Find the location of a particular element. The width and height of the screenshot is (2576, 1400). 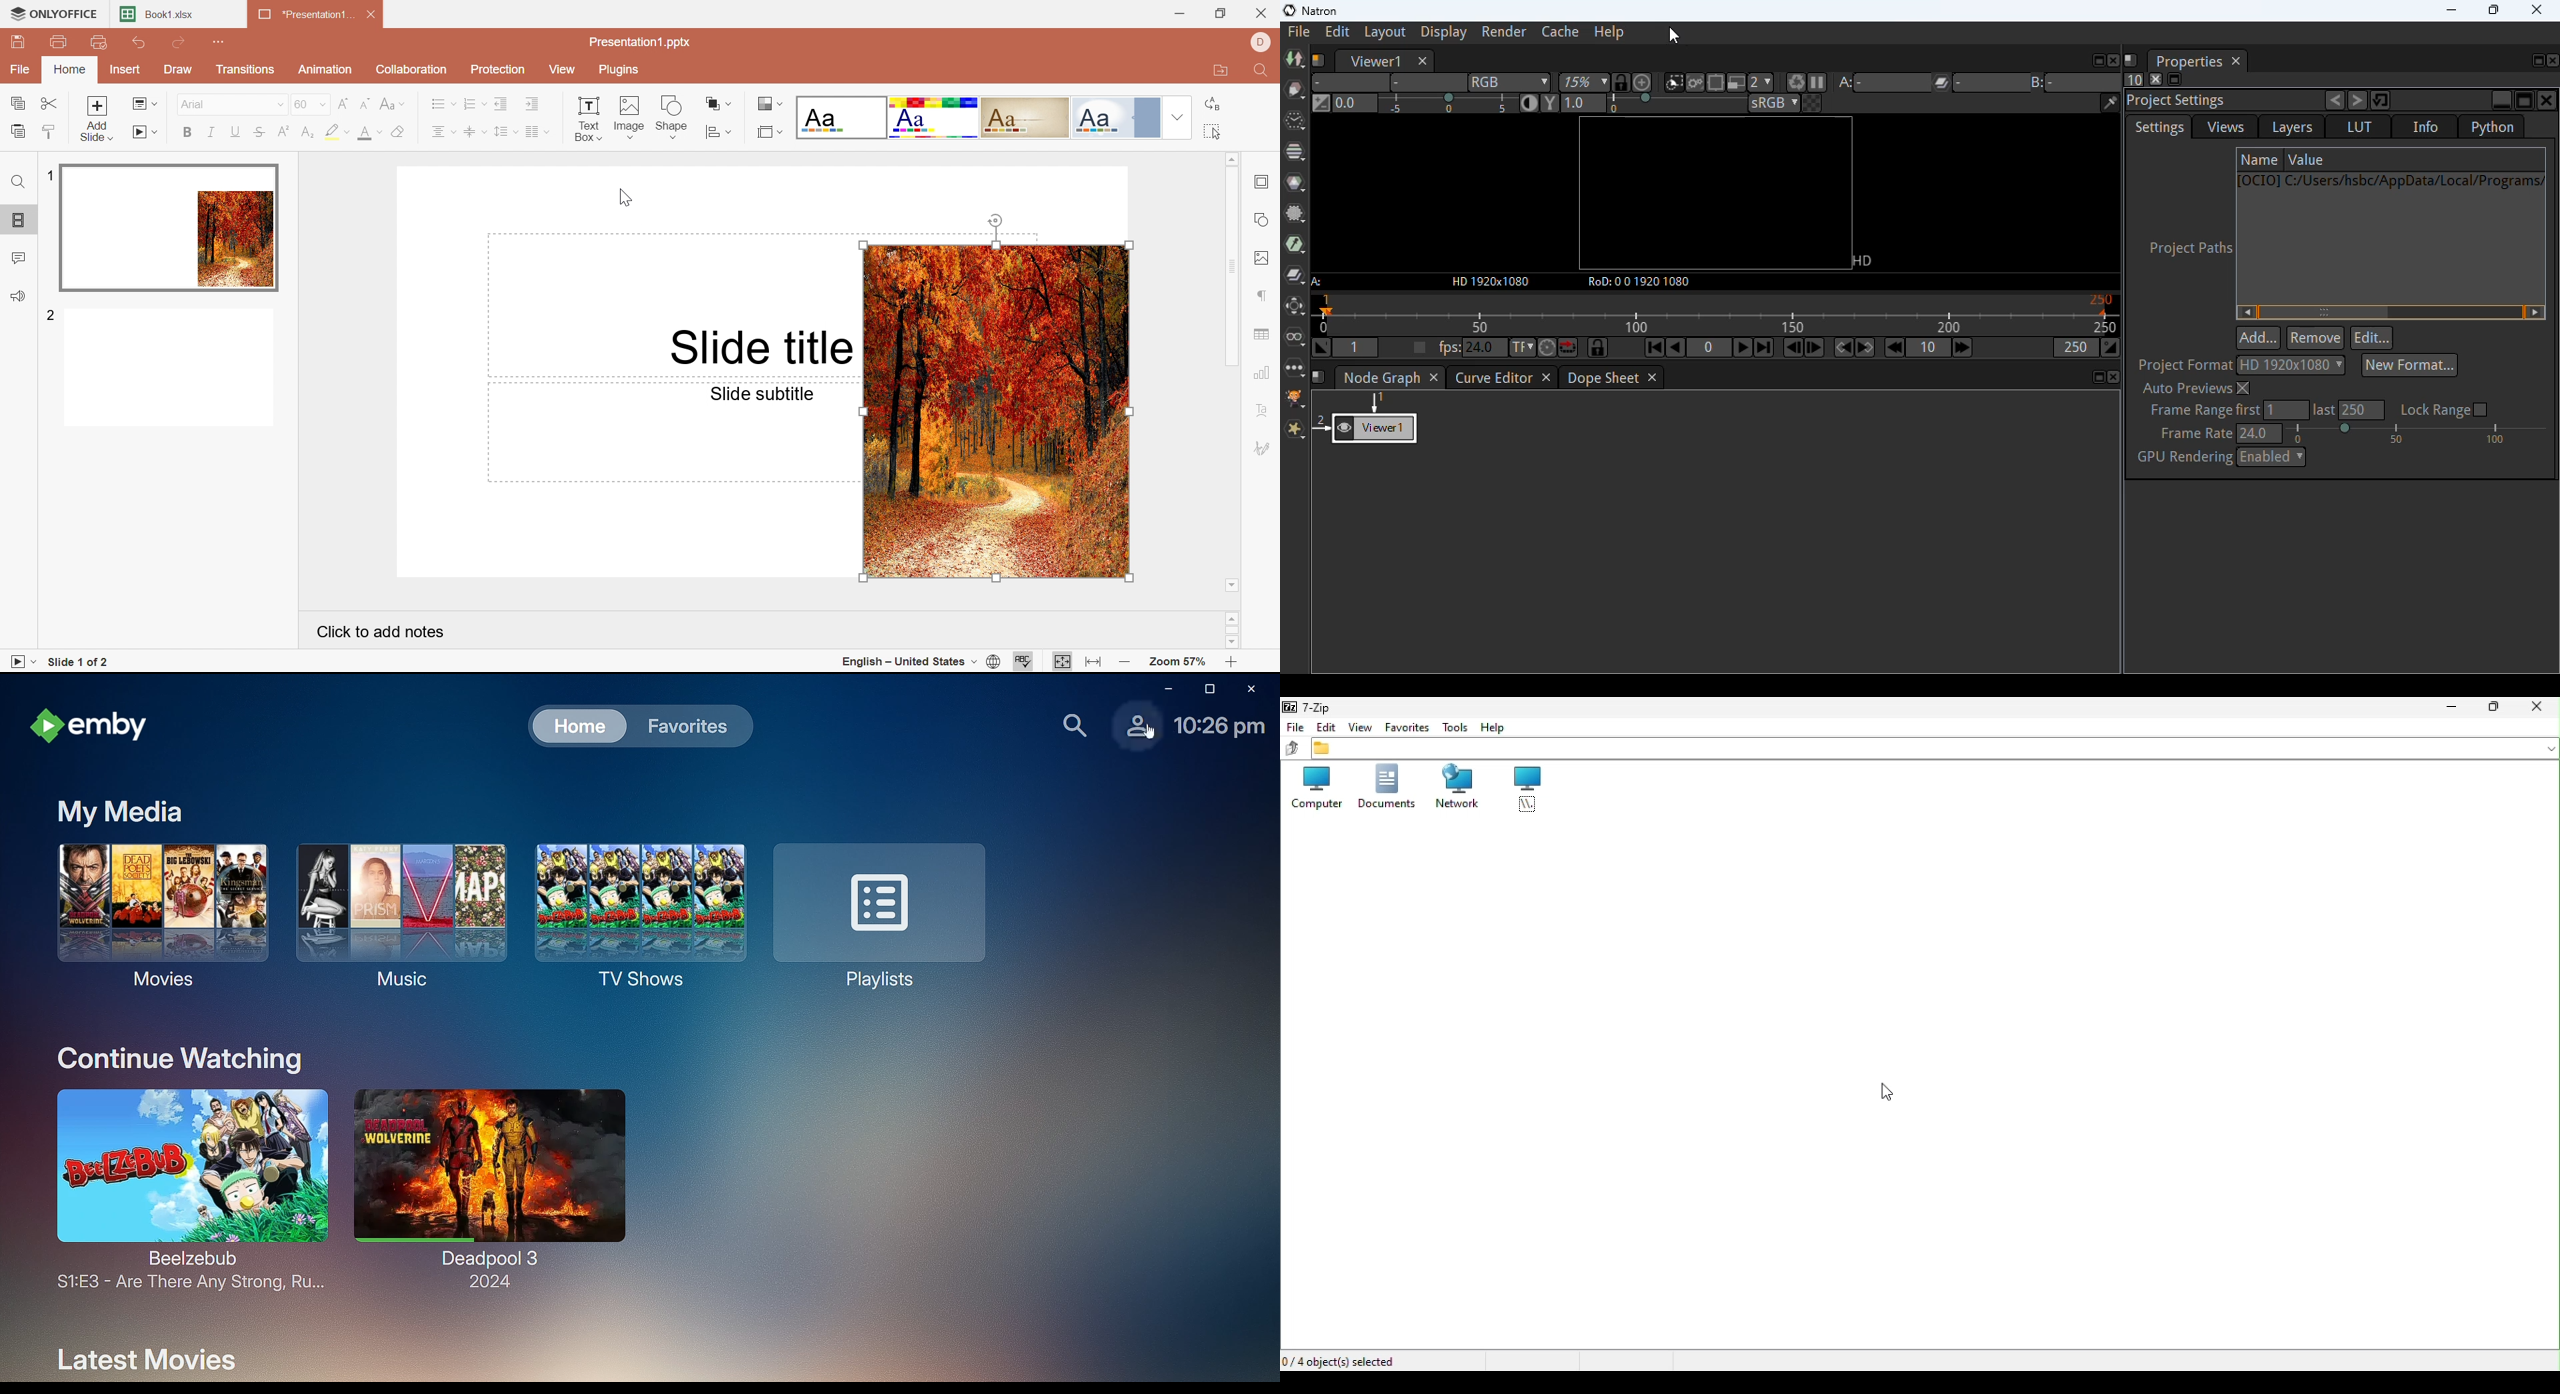

Italic is located at coordinates (212, 132).